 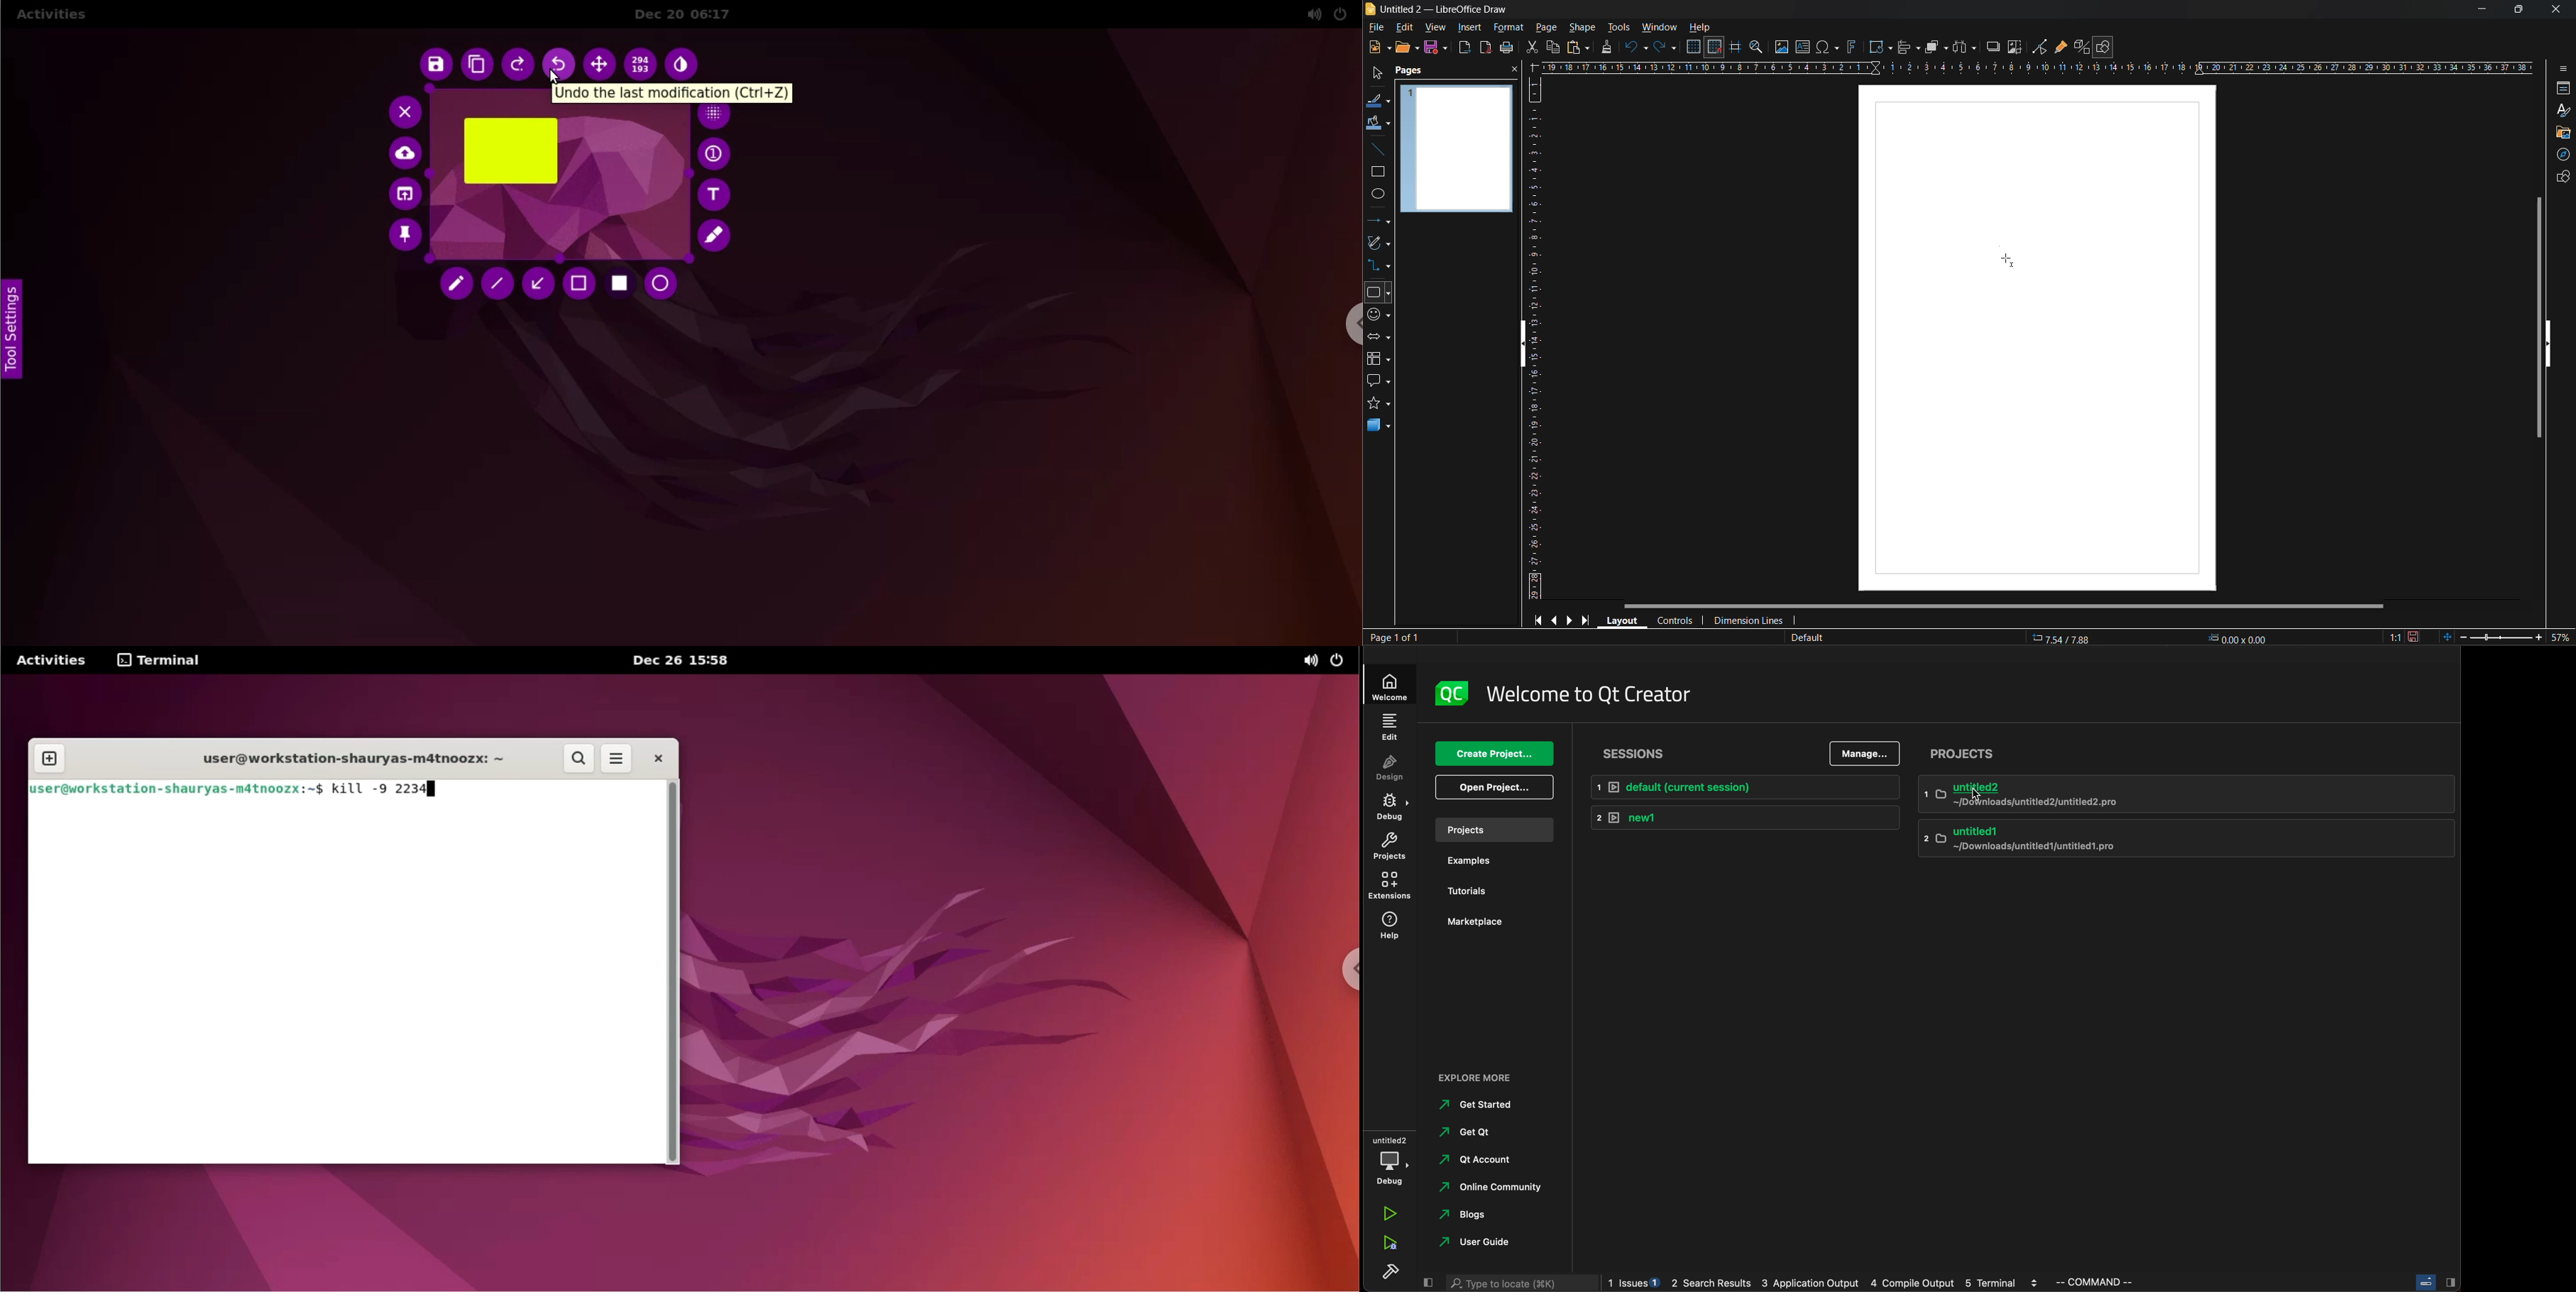 I want to click on cursor, so click(x=2004, y=259).